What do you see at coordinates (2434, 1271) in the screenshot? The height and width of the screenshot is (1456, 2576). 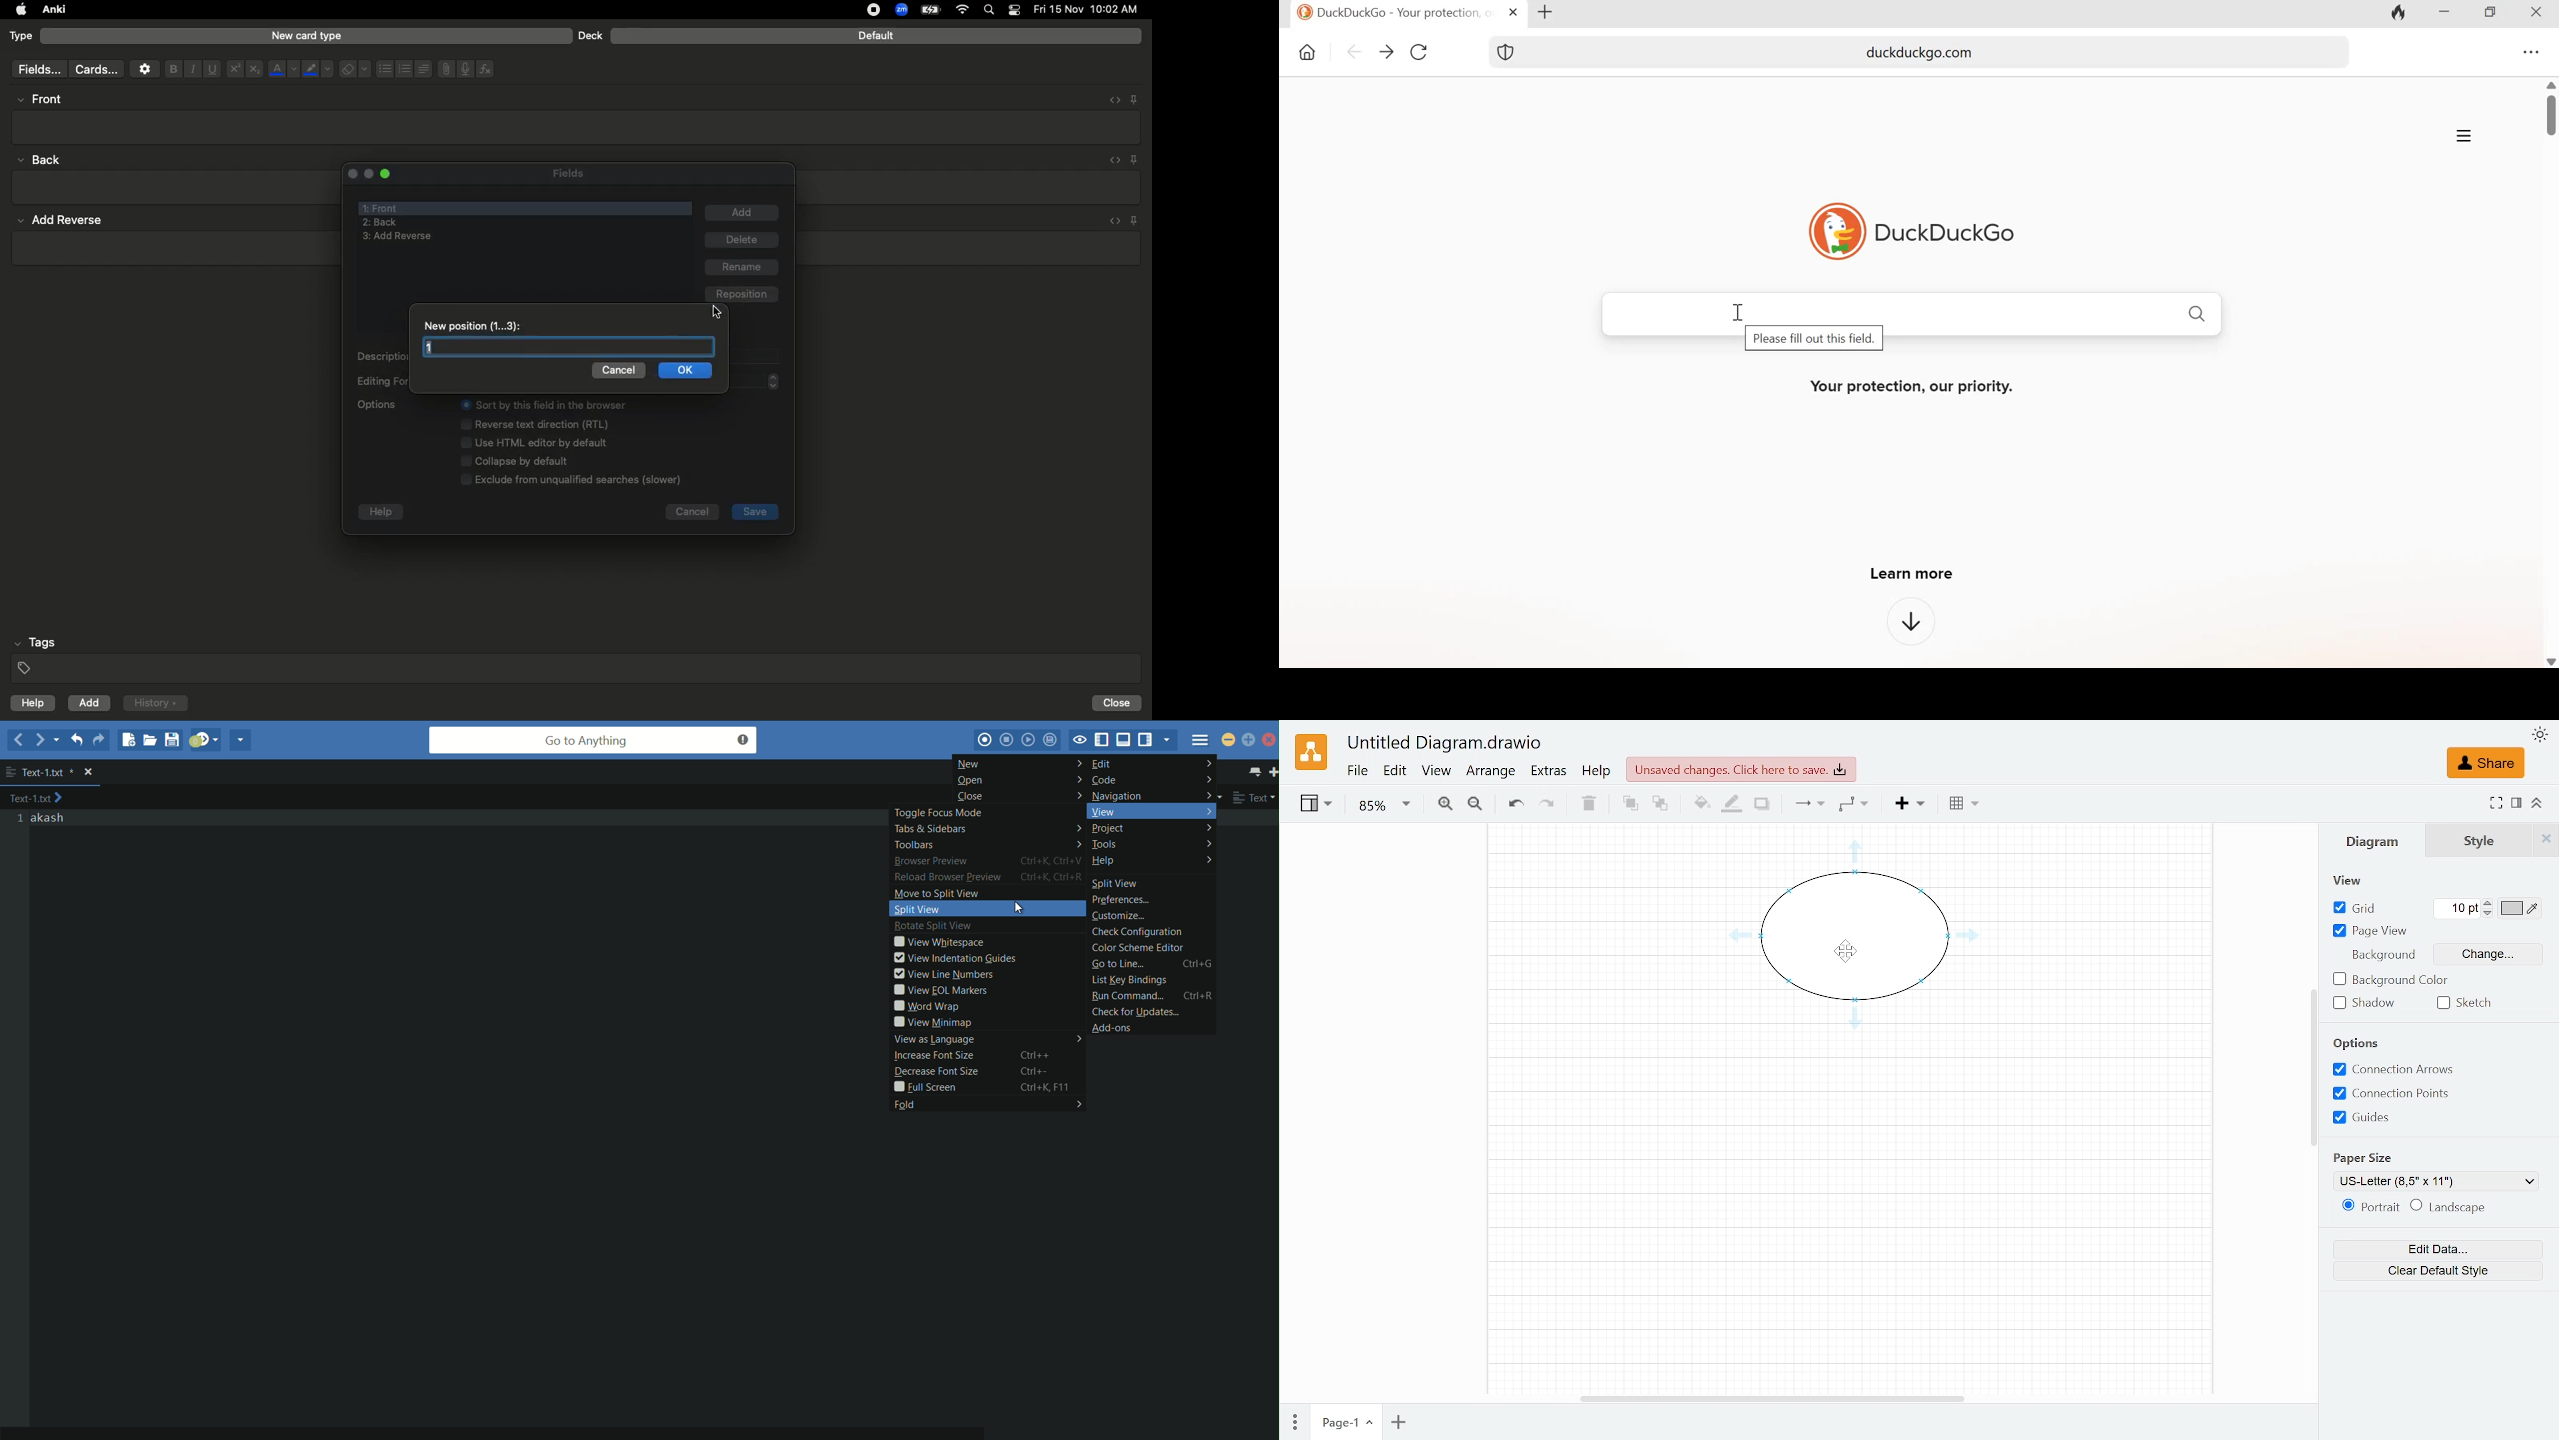 I see `Clear default style` at bounding box center [2434, 1271].